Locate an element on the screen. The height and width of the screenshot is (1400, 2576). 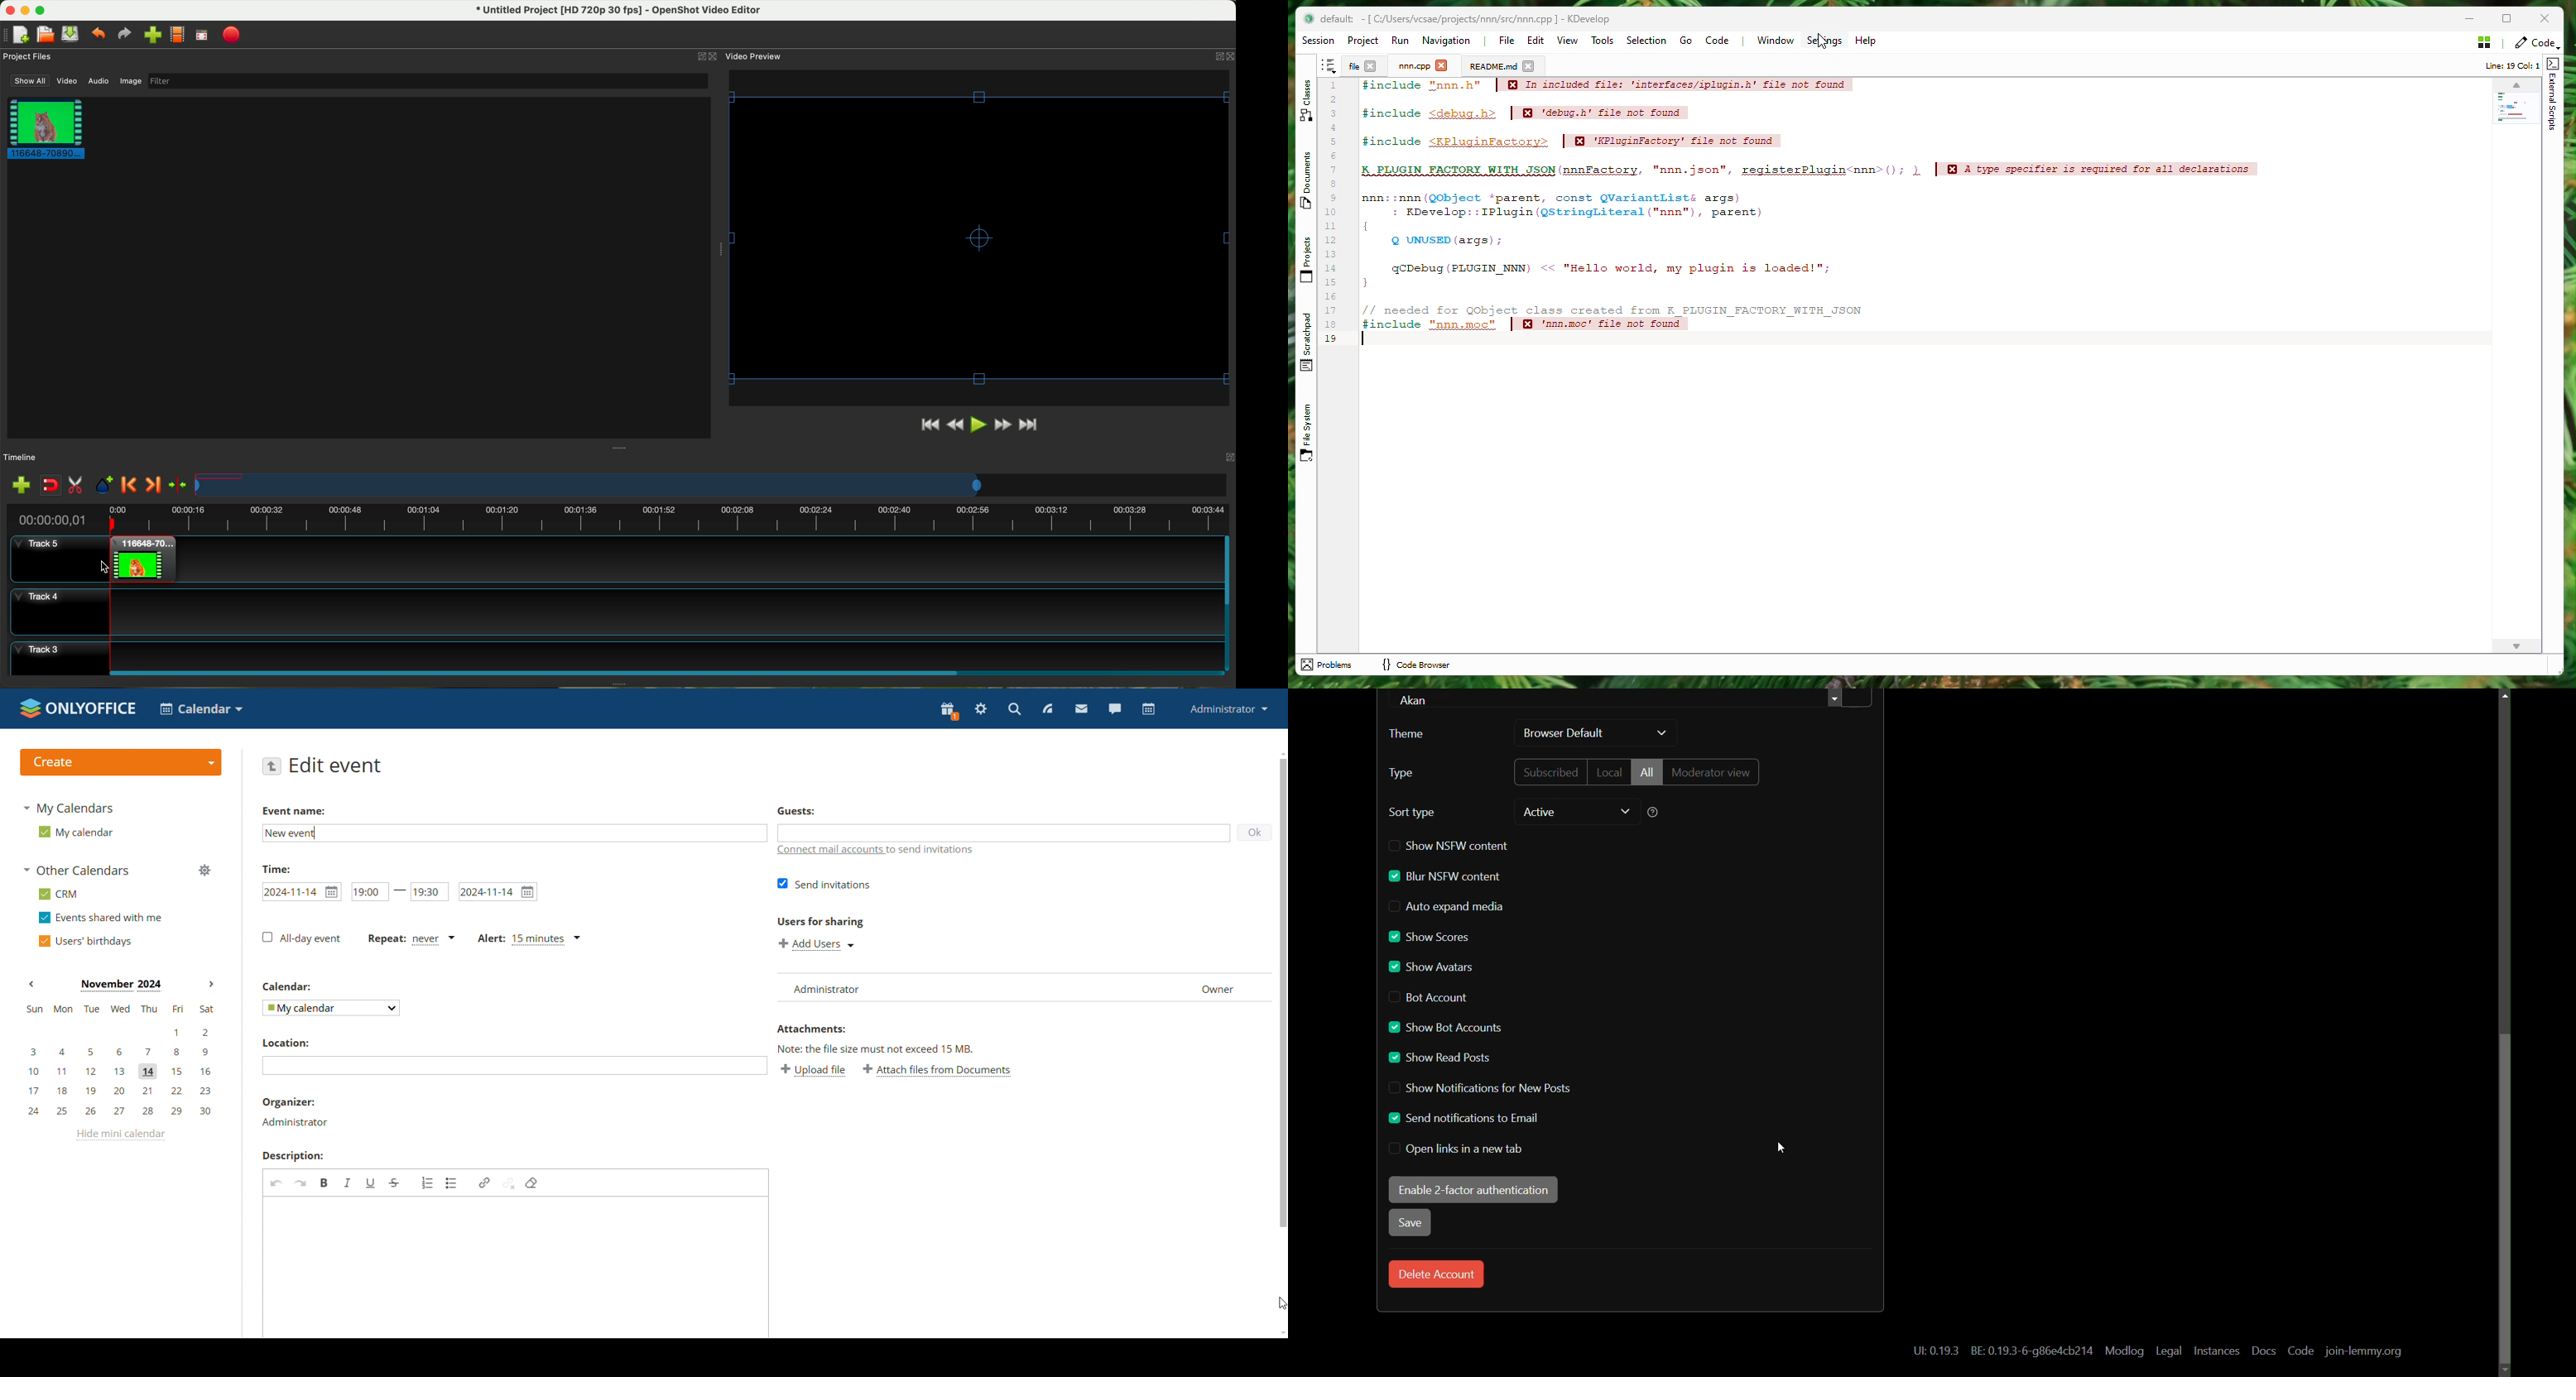
undo is located at coordinates (97, 32).